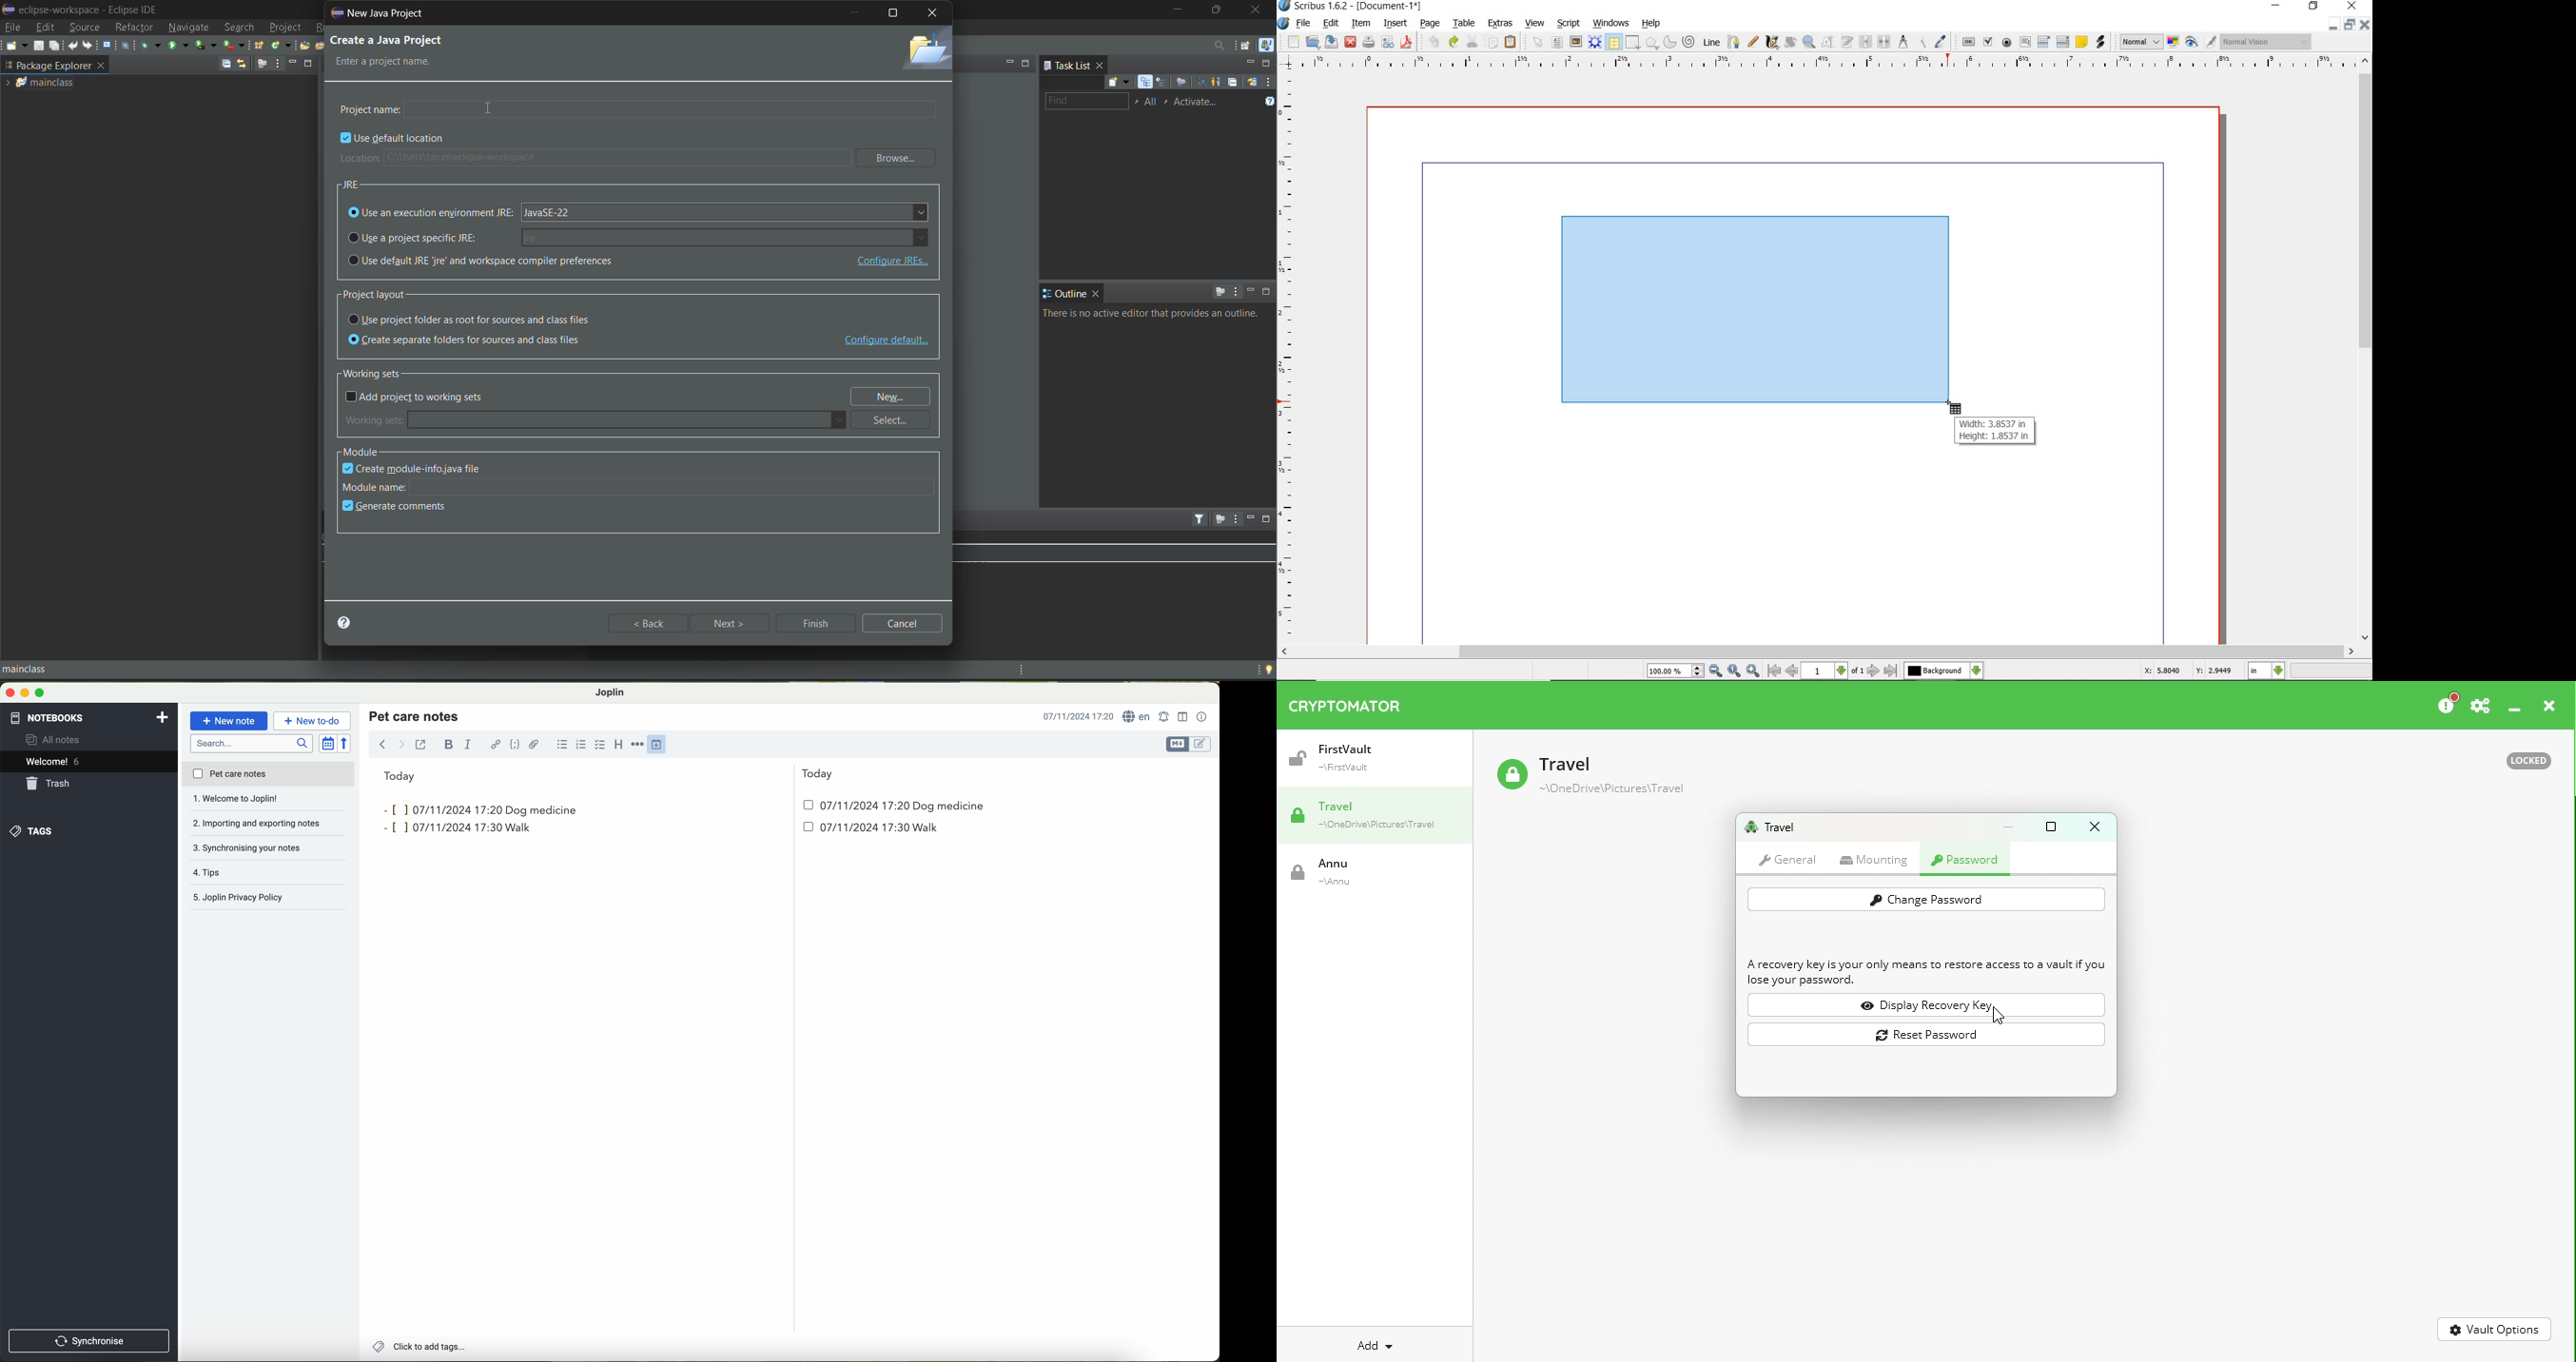 The width and height of the screenshot is (2576, 1372). I want to click on table, so click(1465, 24).